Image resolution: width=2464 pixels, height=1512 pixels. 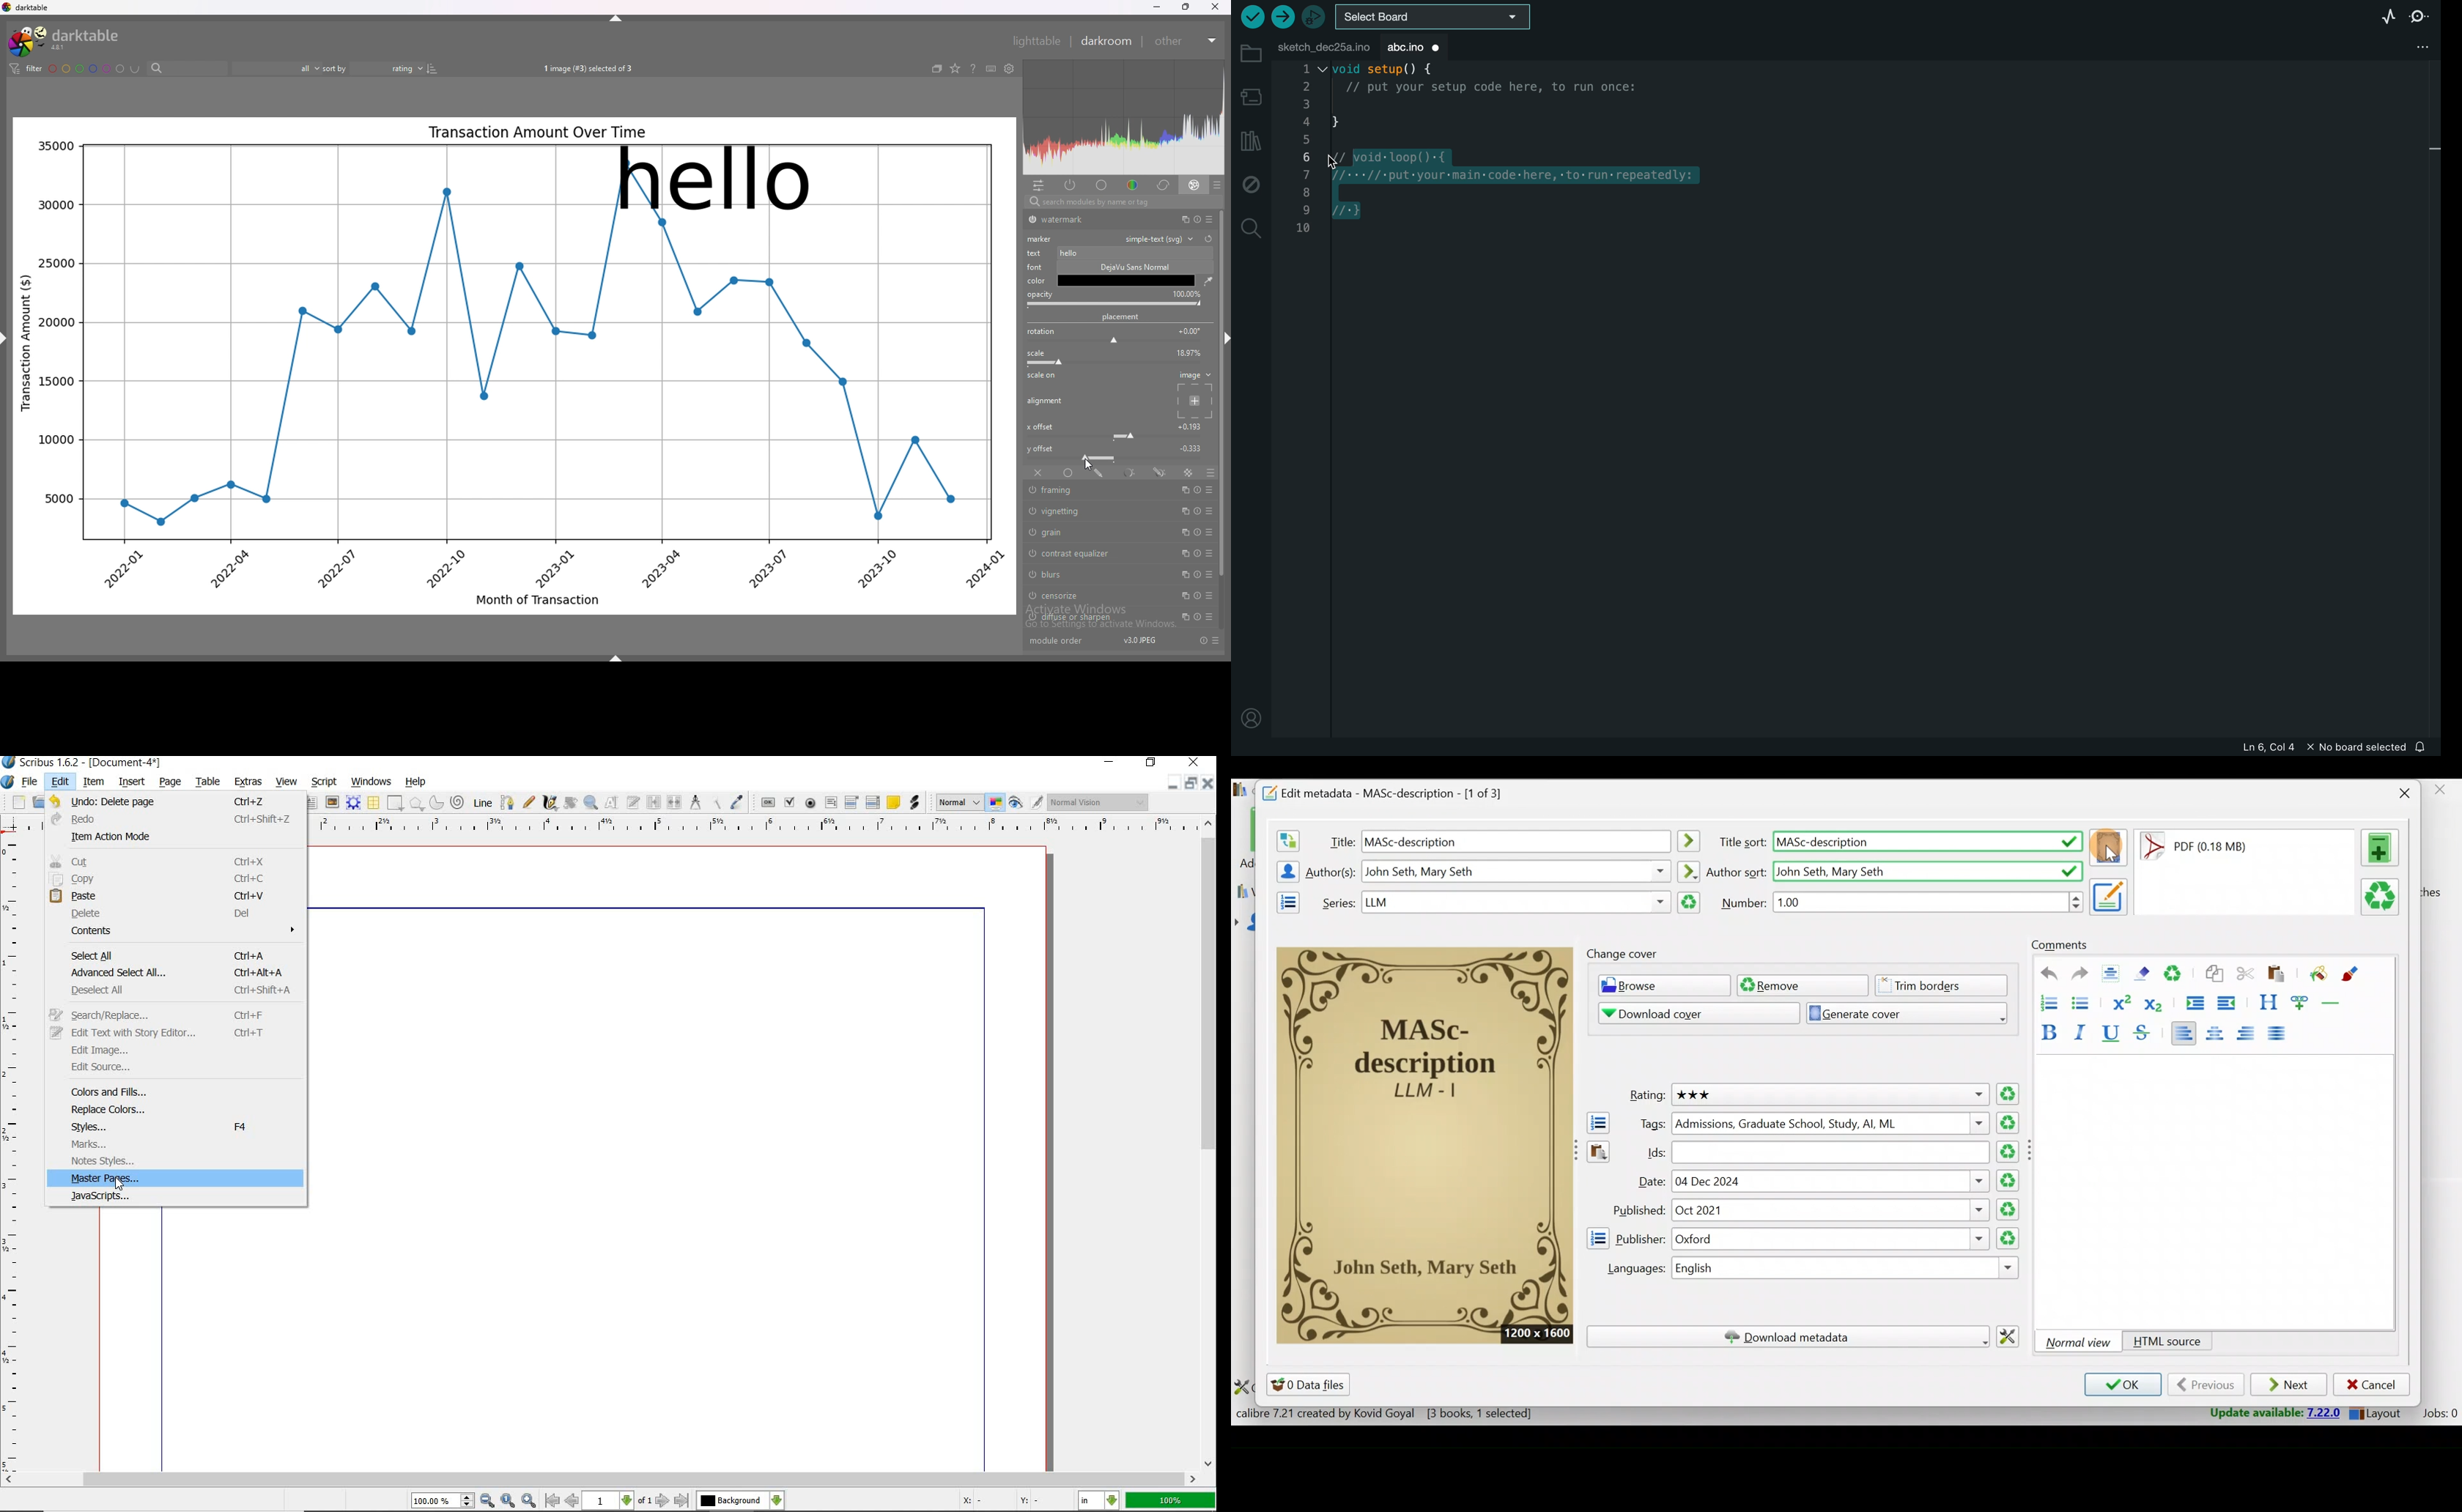 What do you see at coordinates (1032, 491) in the screenshot?
I see `switch off` at bounding box center [1032, 491].